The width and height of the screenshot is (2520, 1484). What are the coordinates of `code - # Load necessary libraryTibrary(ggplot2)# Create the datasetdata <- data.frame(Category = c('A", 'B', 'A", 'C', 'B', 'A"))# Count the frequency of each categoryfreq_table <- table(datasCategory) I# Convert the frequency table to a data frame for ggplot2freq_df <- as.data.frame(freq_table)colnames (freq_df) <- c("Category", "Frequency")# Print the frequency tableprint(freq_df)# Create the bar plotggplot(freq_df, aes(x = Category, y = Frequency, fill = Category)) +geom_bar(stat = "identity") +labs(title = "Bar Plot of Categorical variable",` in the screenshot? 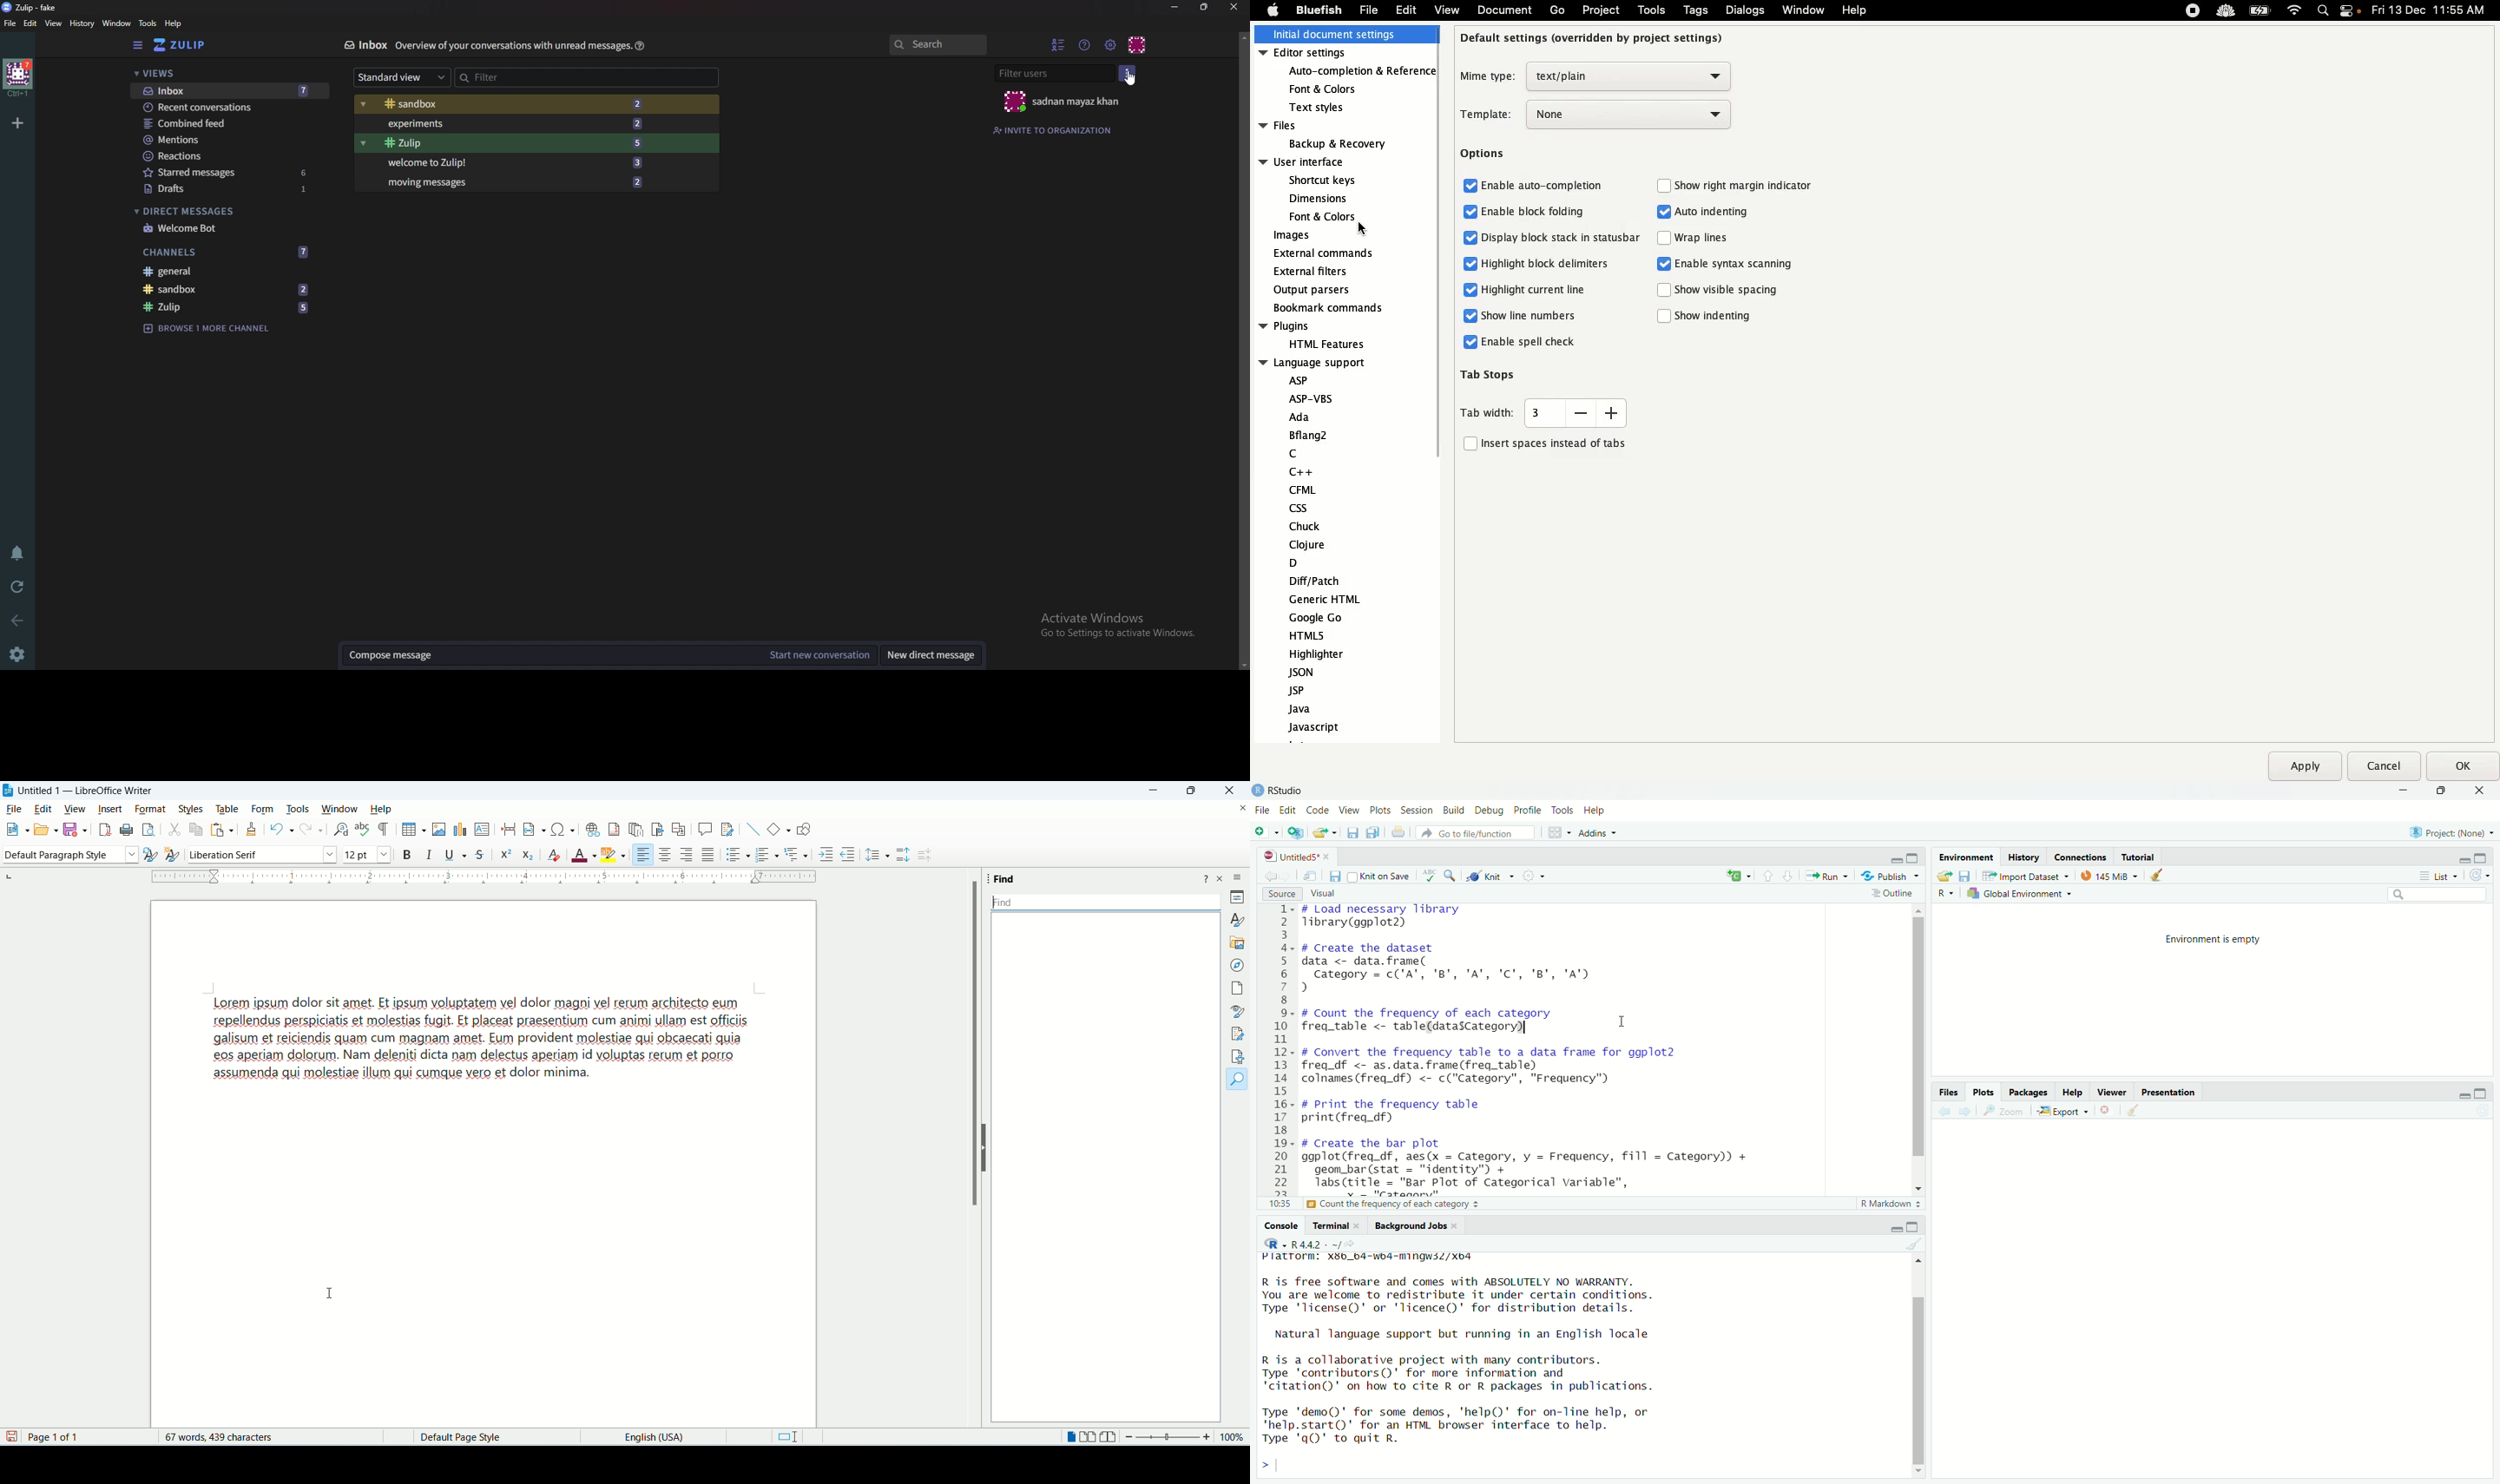 It's located at (1563, 1050).